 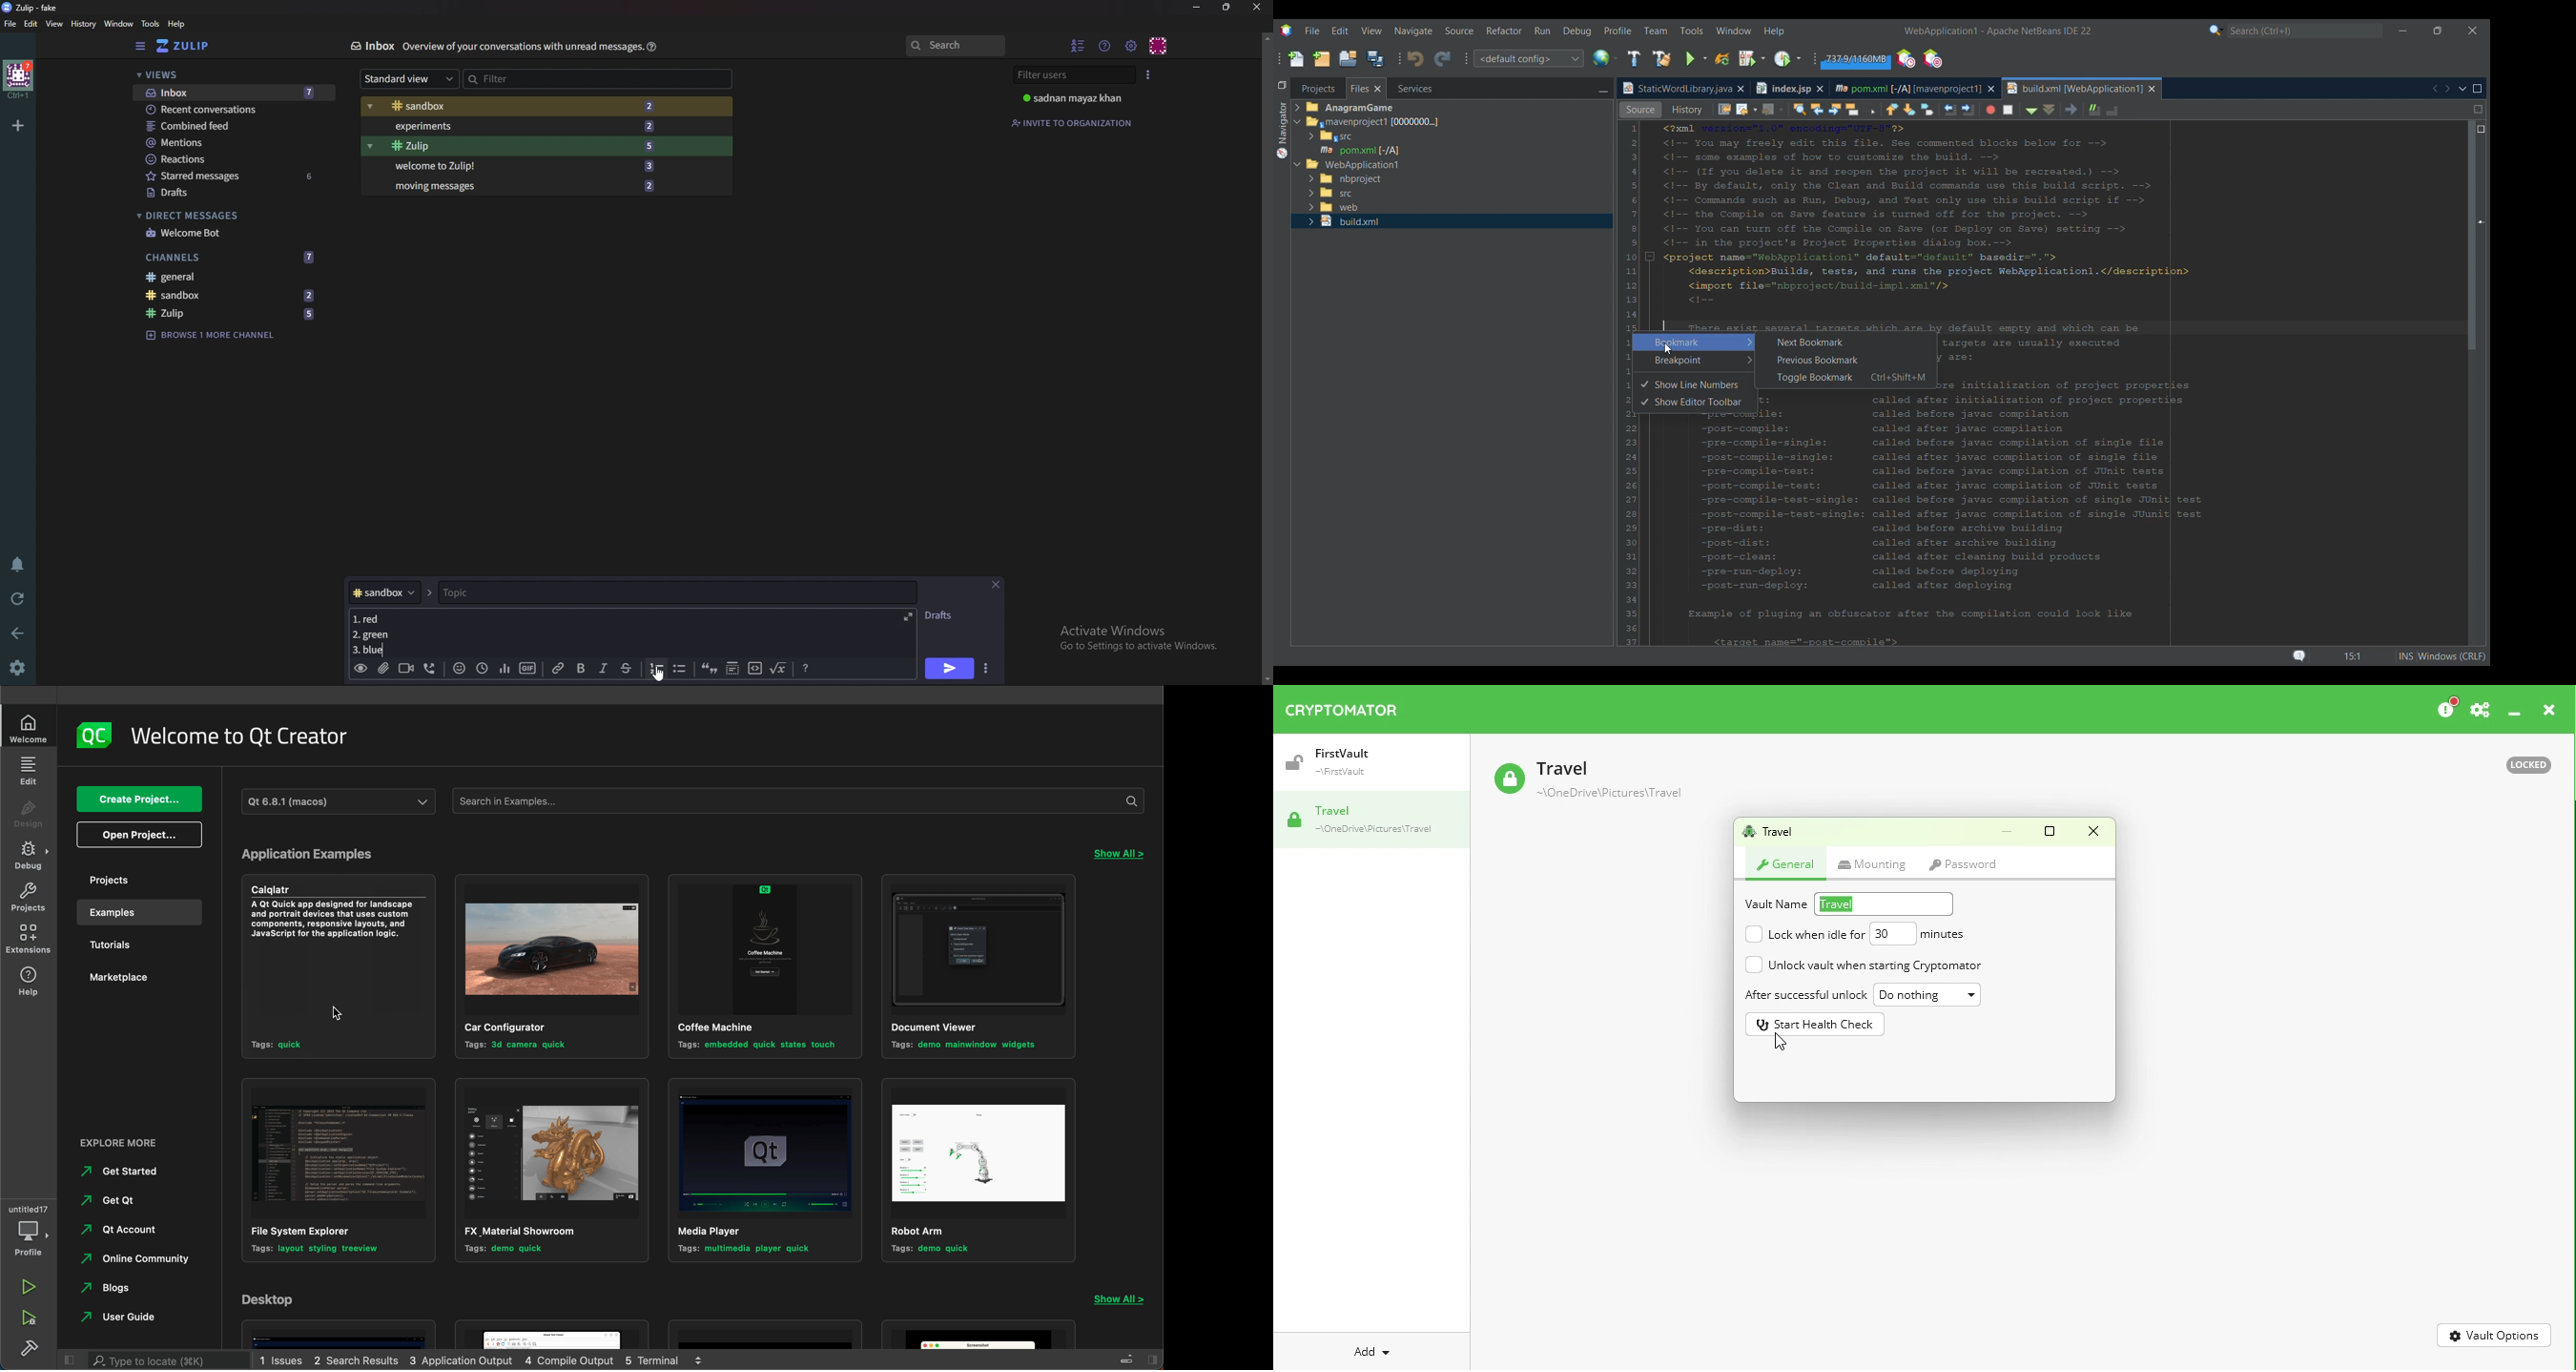 What do you see at coordinates (657, 668) in the screenshot?
I see `number list` at bounding box center [657, 668].